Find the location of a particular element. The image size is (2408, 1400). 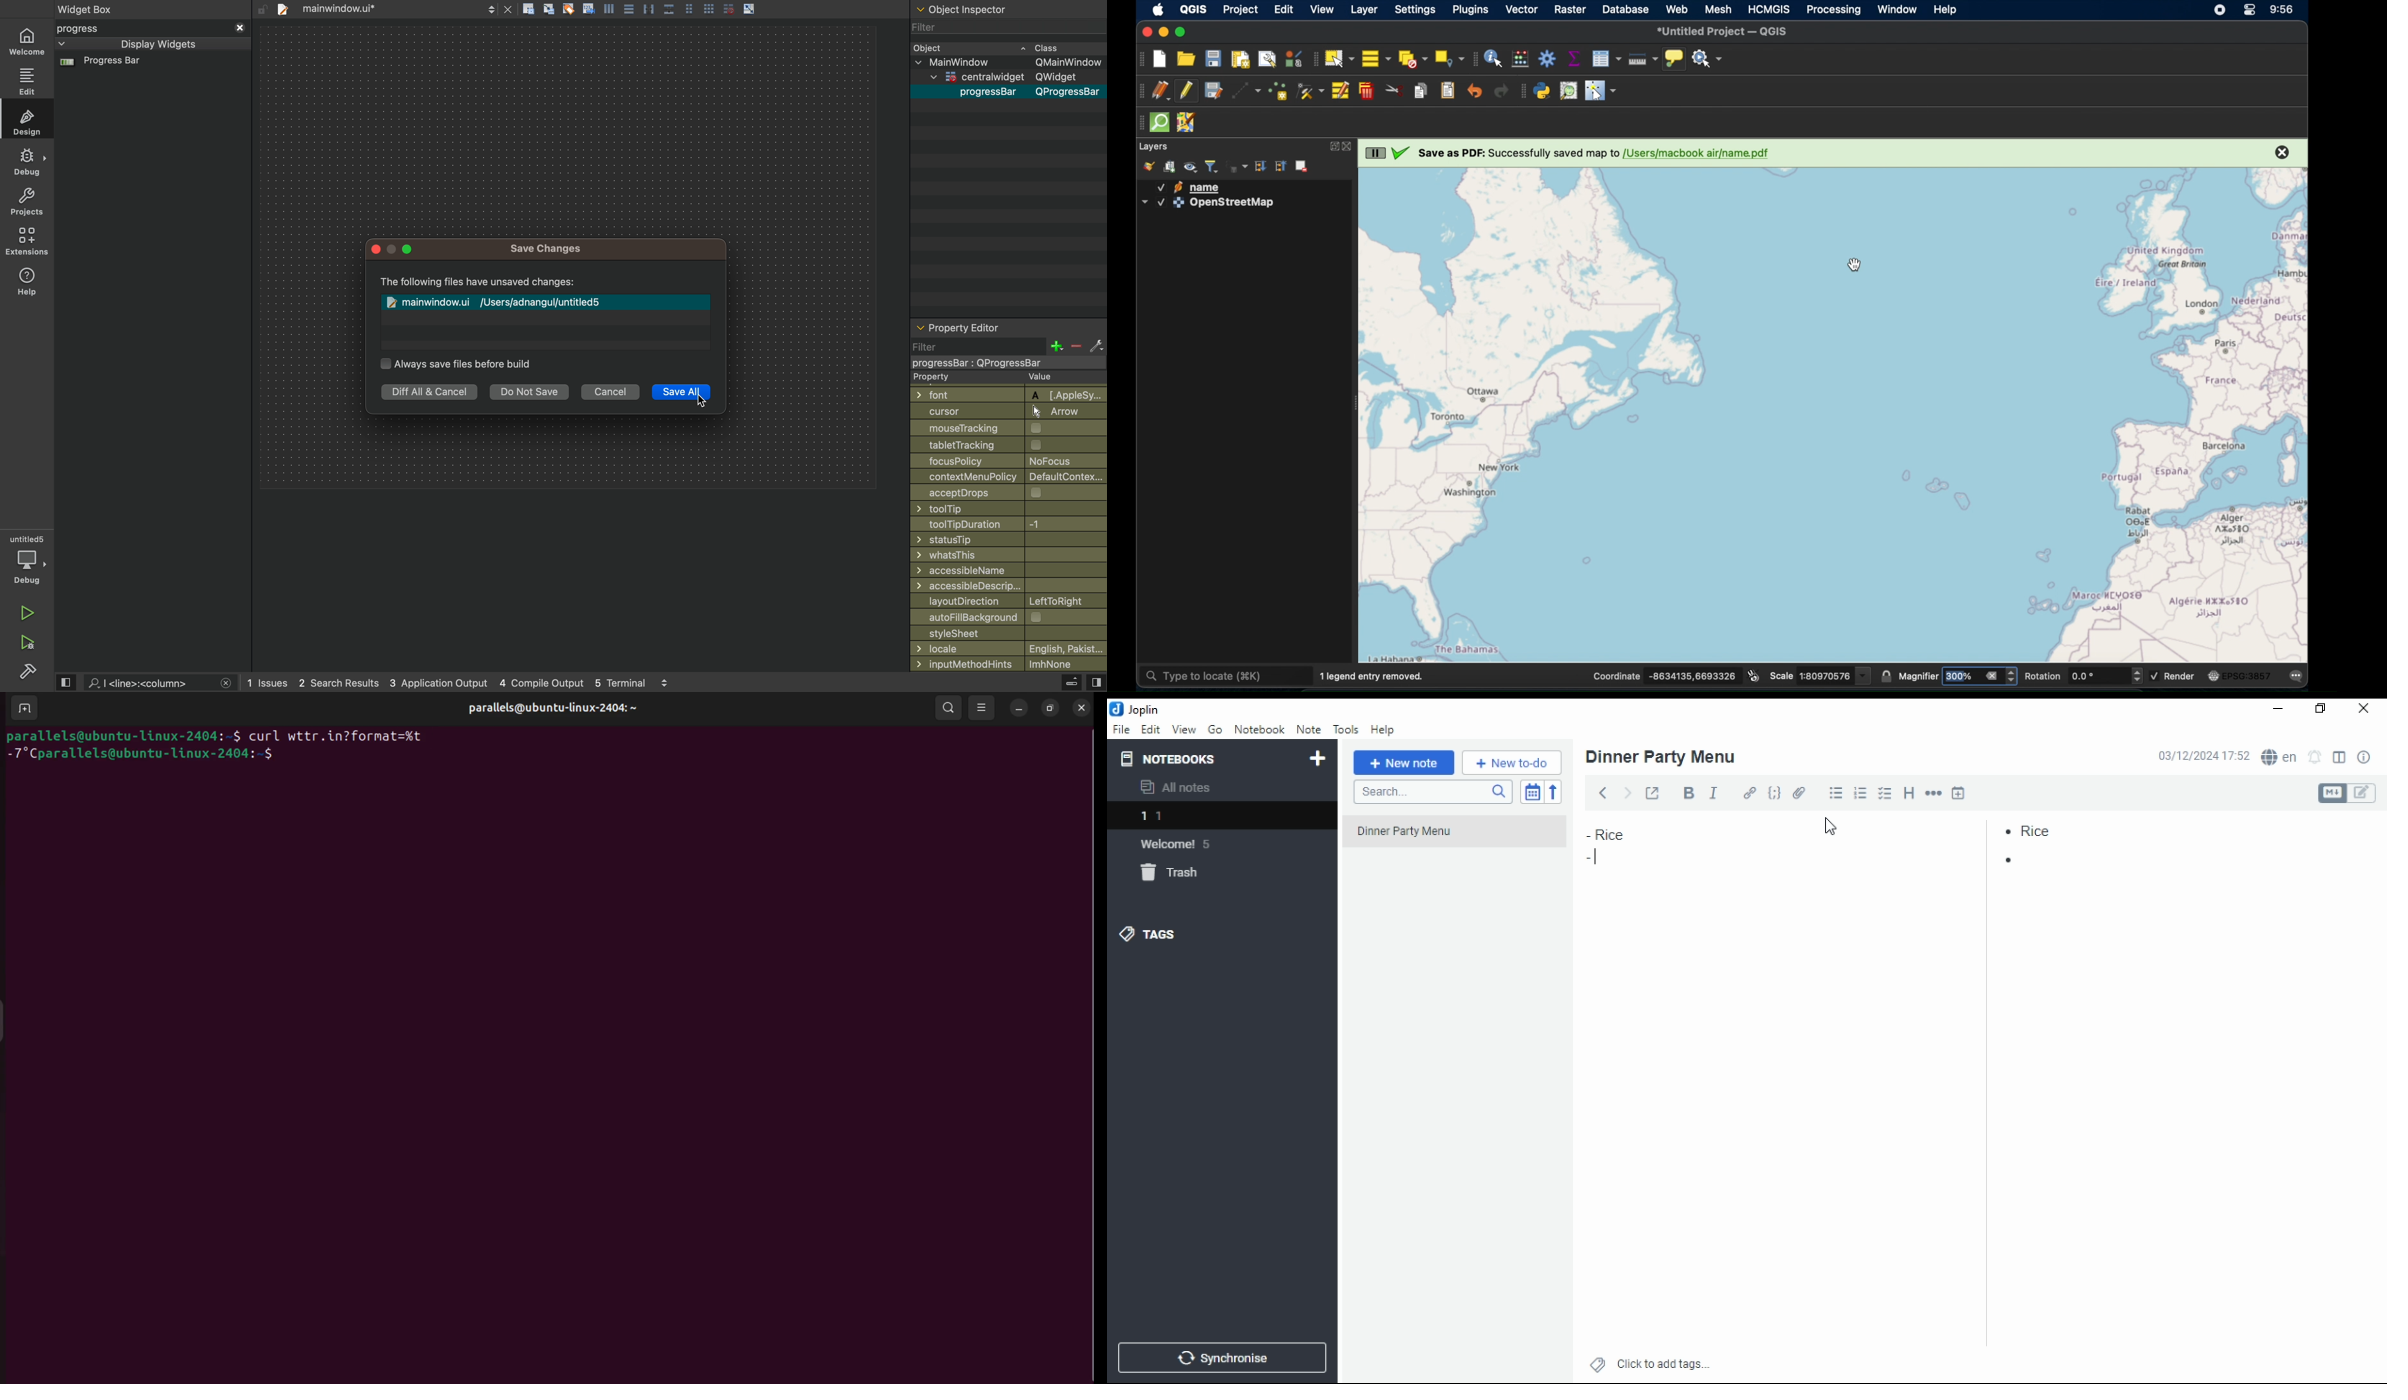

centrawidget is located at coordinates (1003, 362).